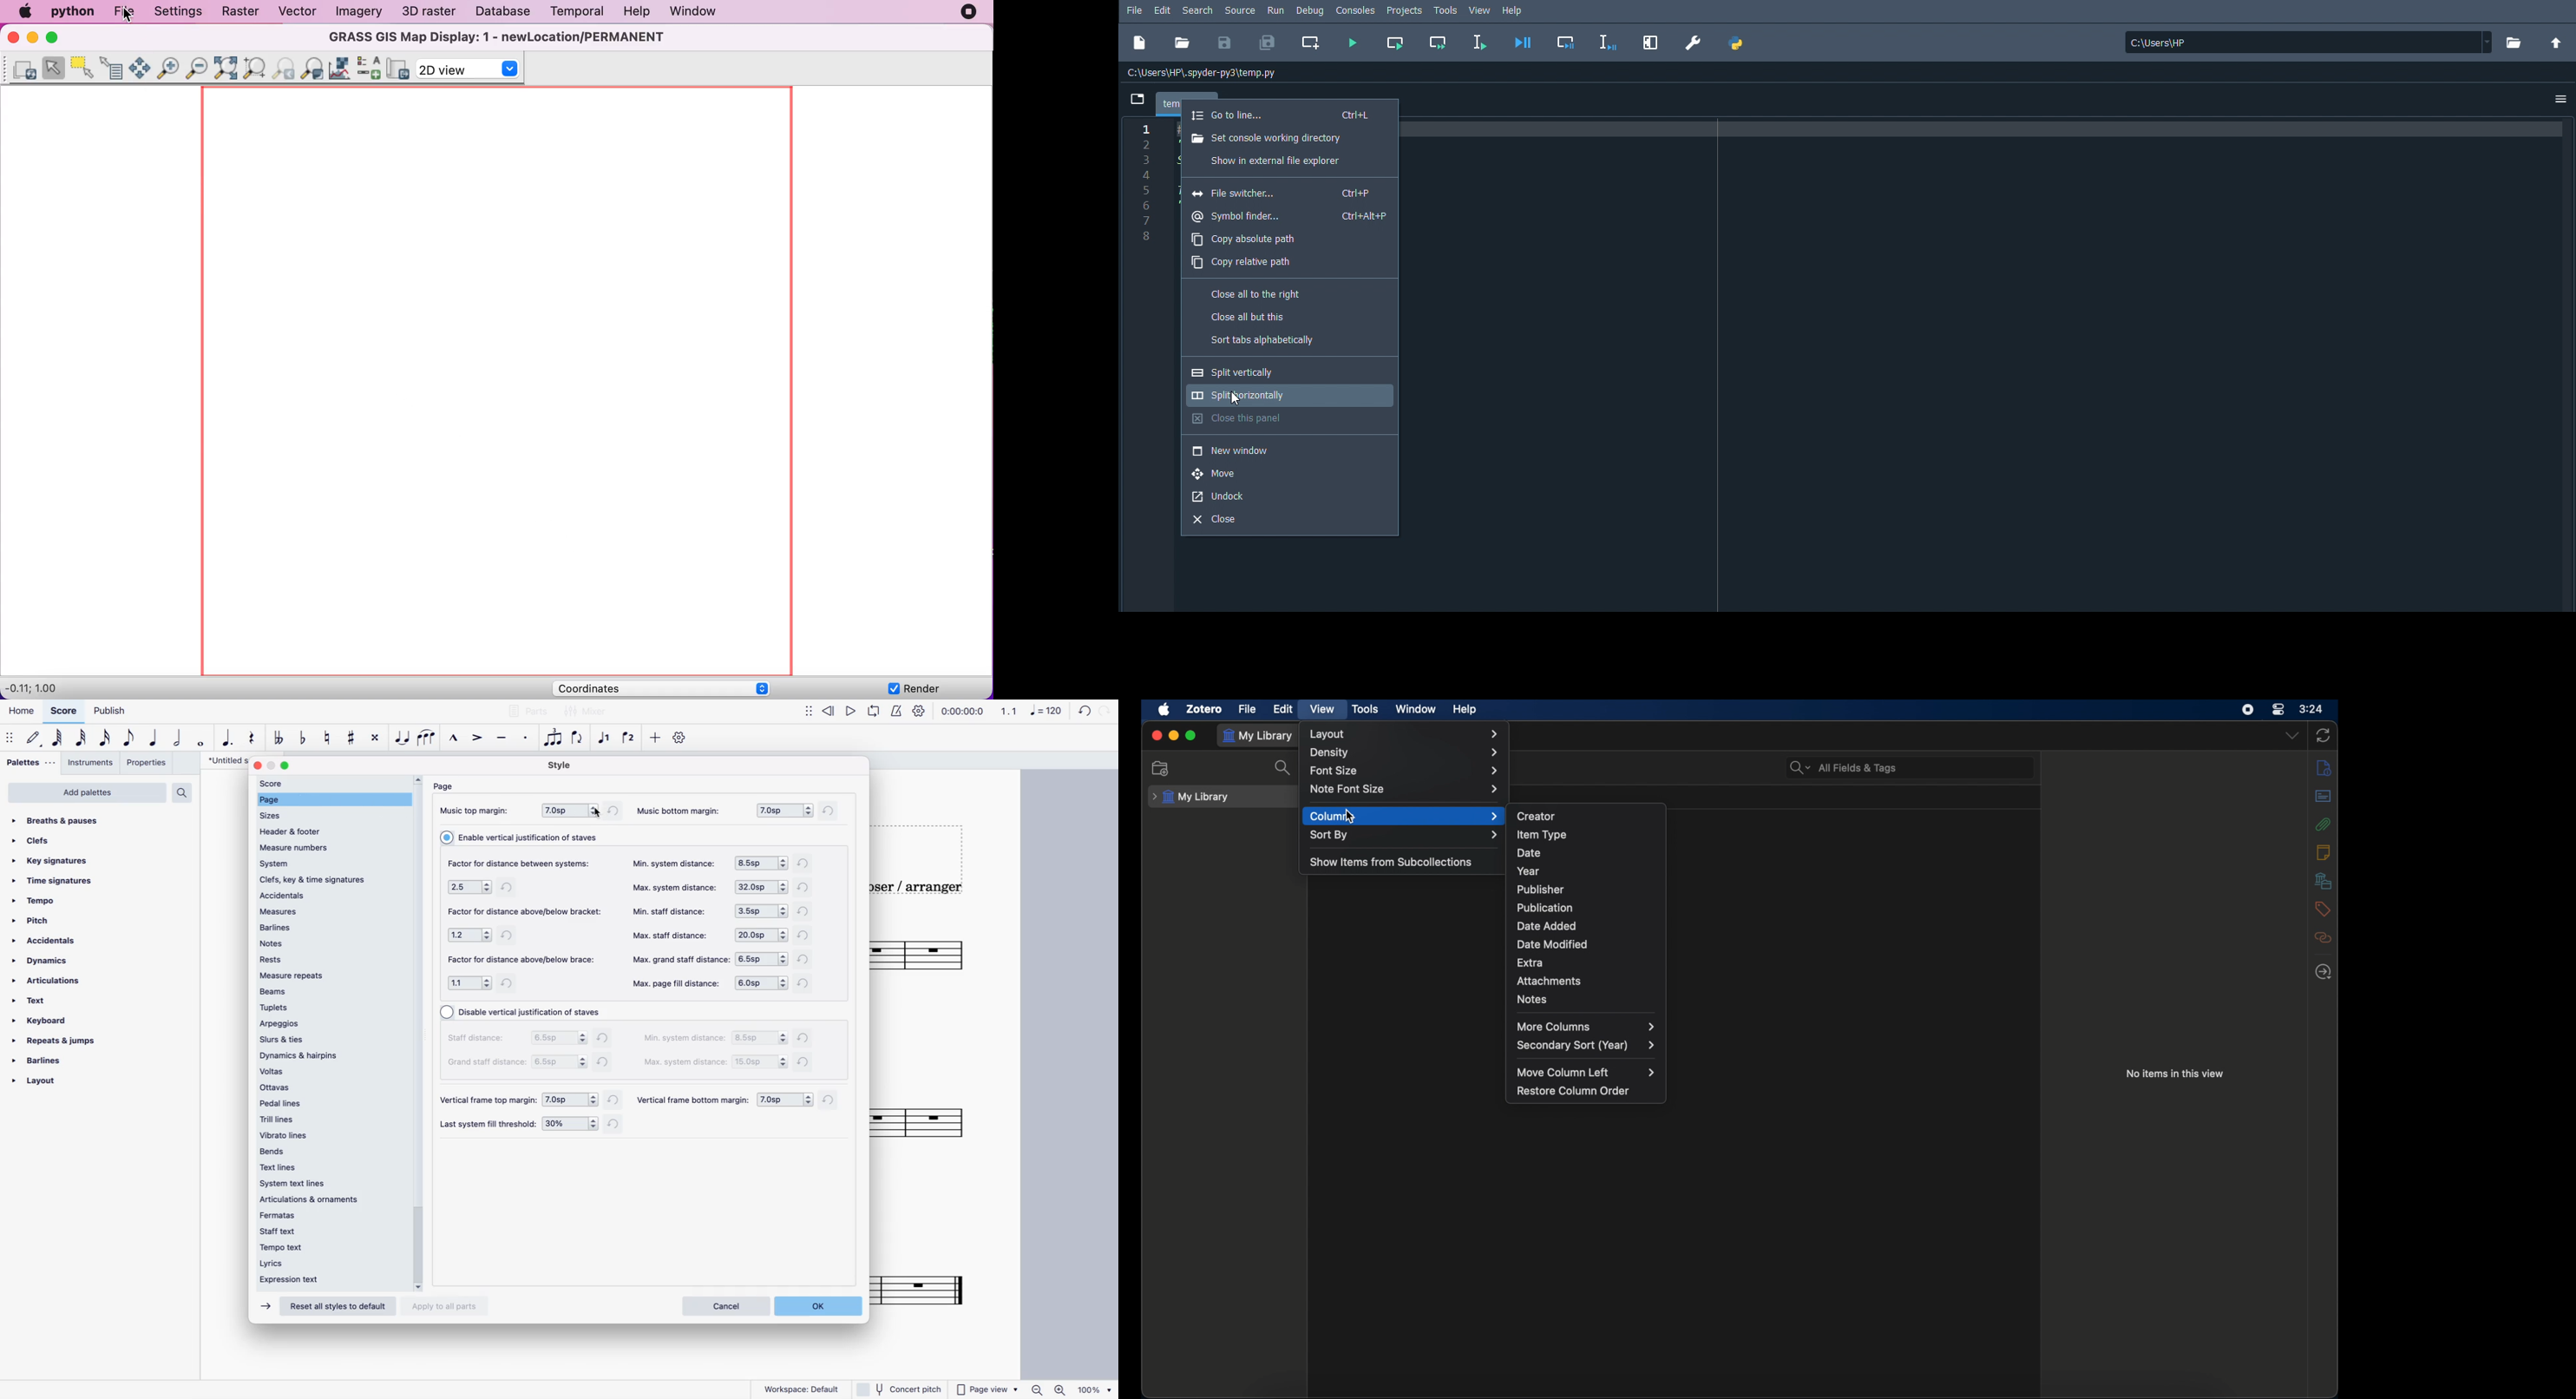 This screenshot has width=2576, height=1400. I want to click on beams, so click(325, 991).